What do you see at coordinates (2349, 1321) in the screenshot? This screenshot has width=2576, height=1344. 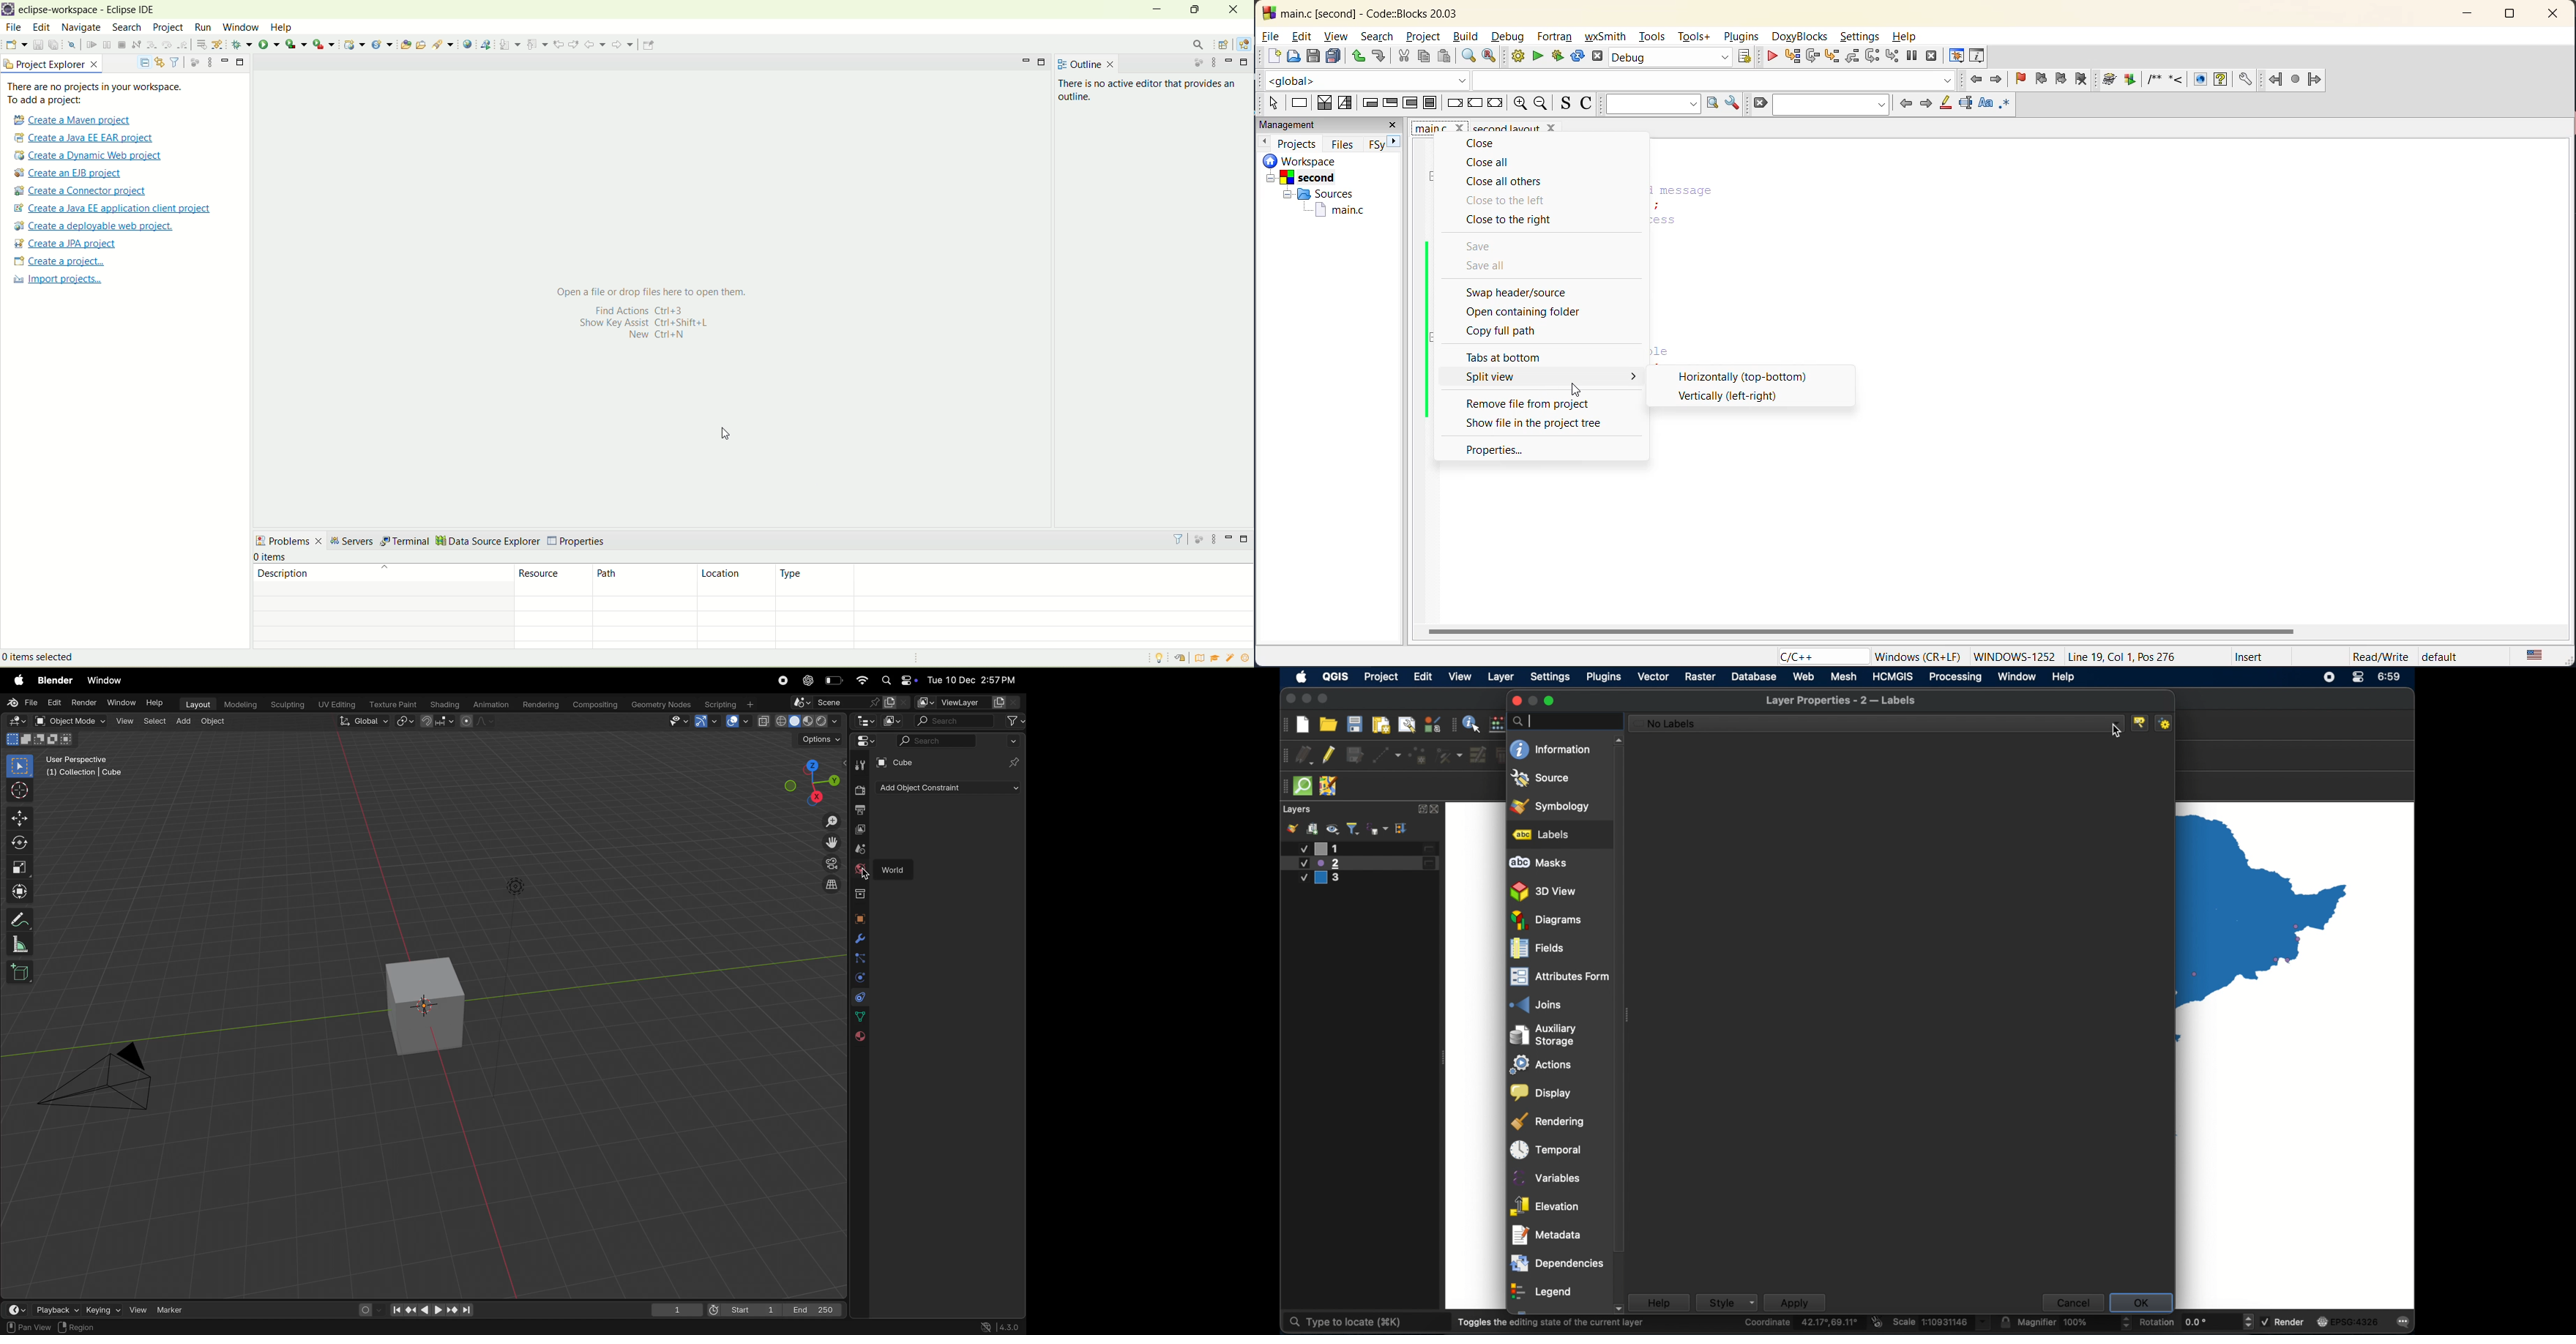 I see `current crs` at bounding box center [2349, 1321].